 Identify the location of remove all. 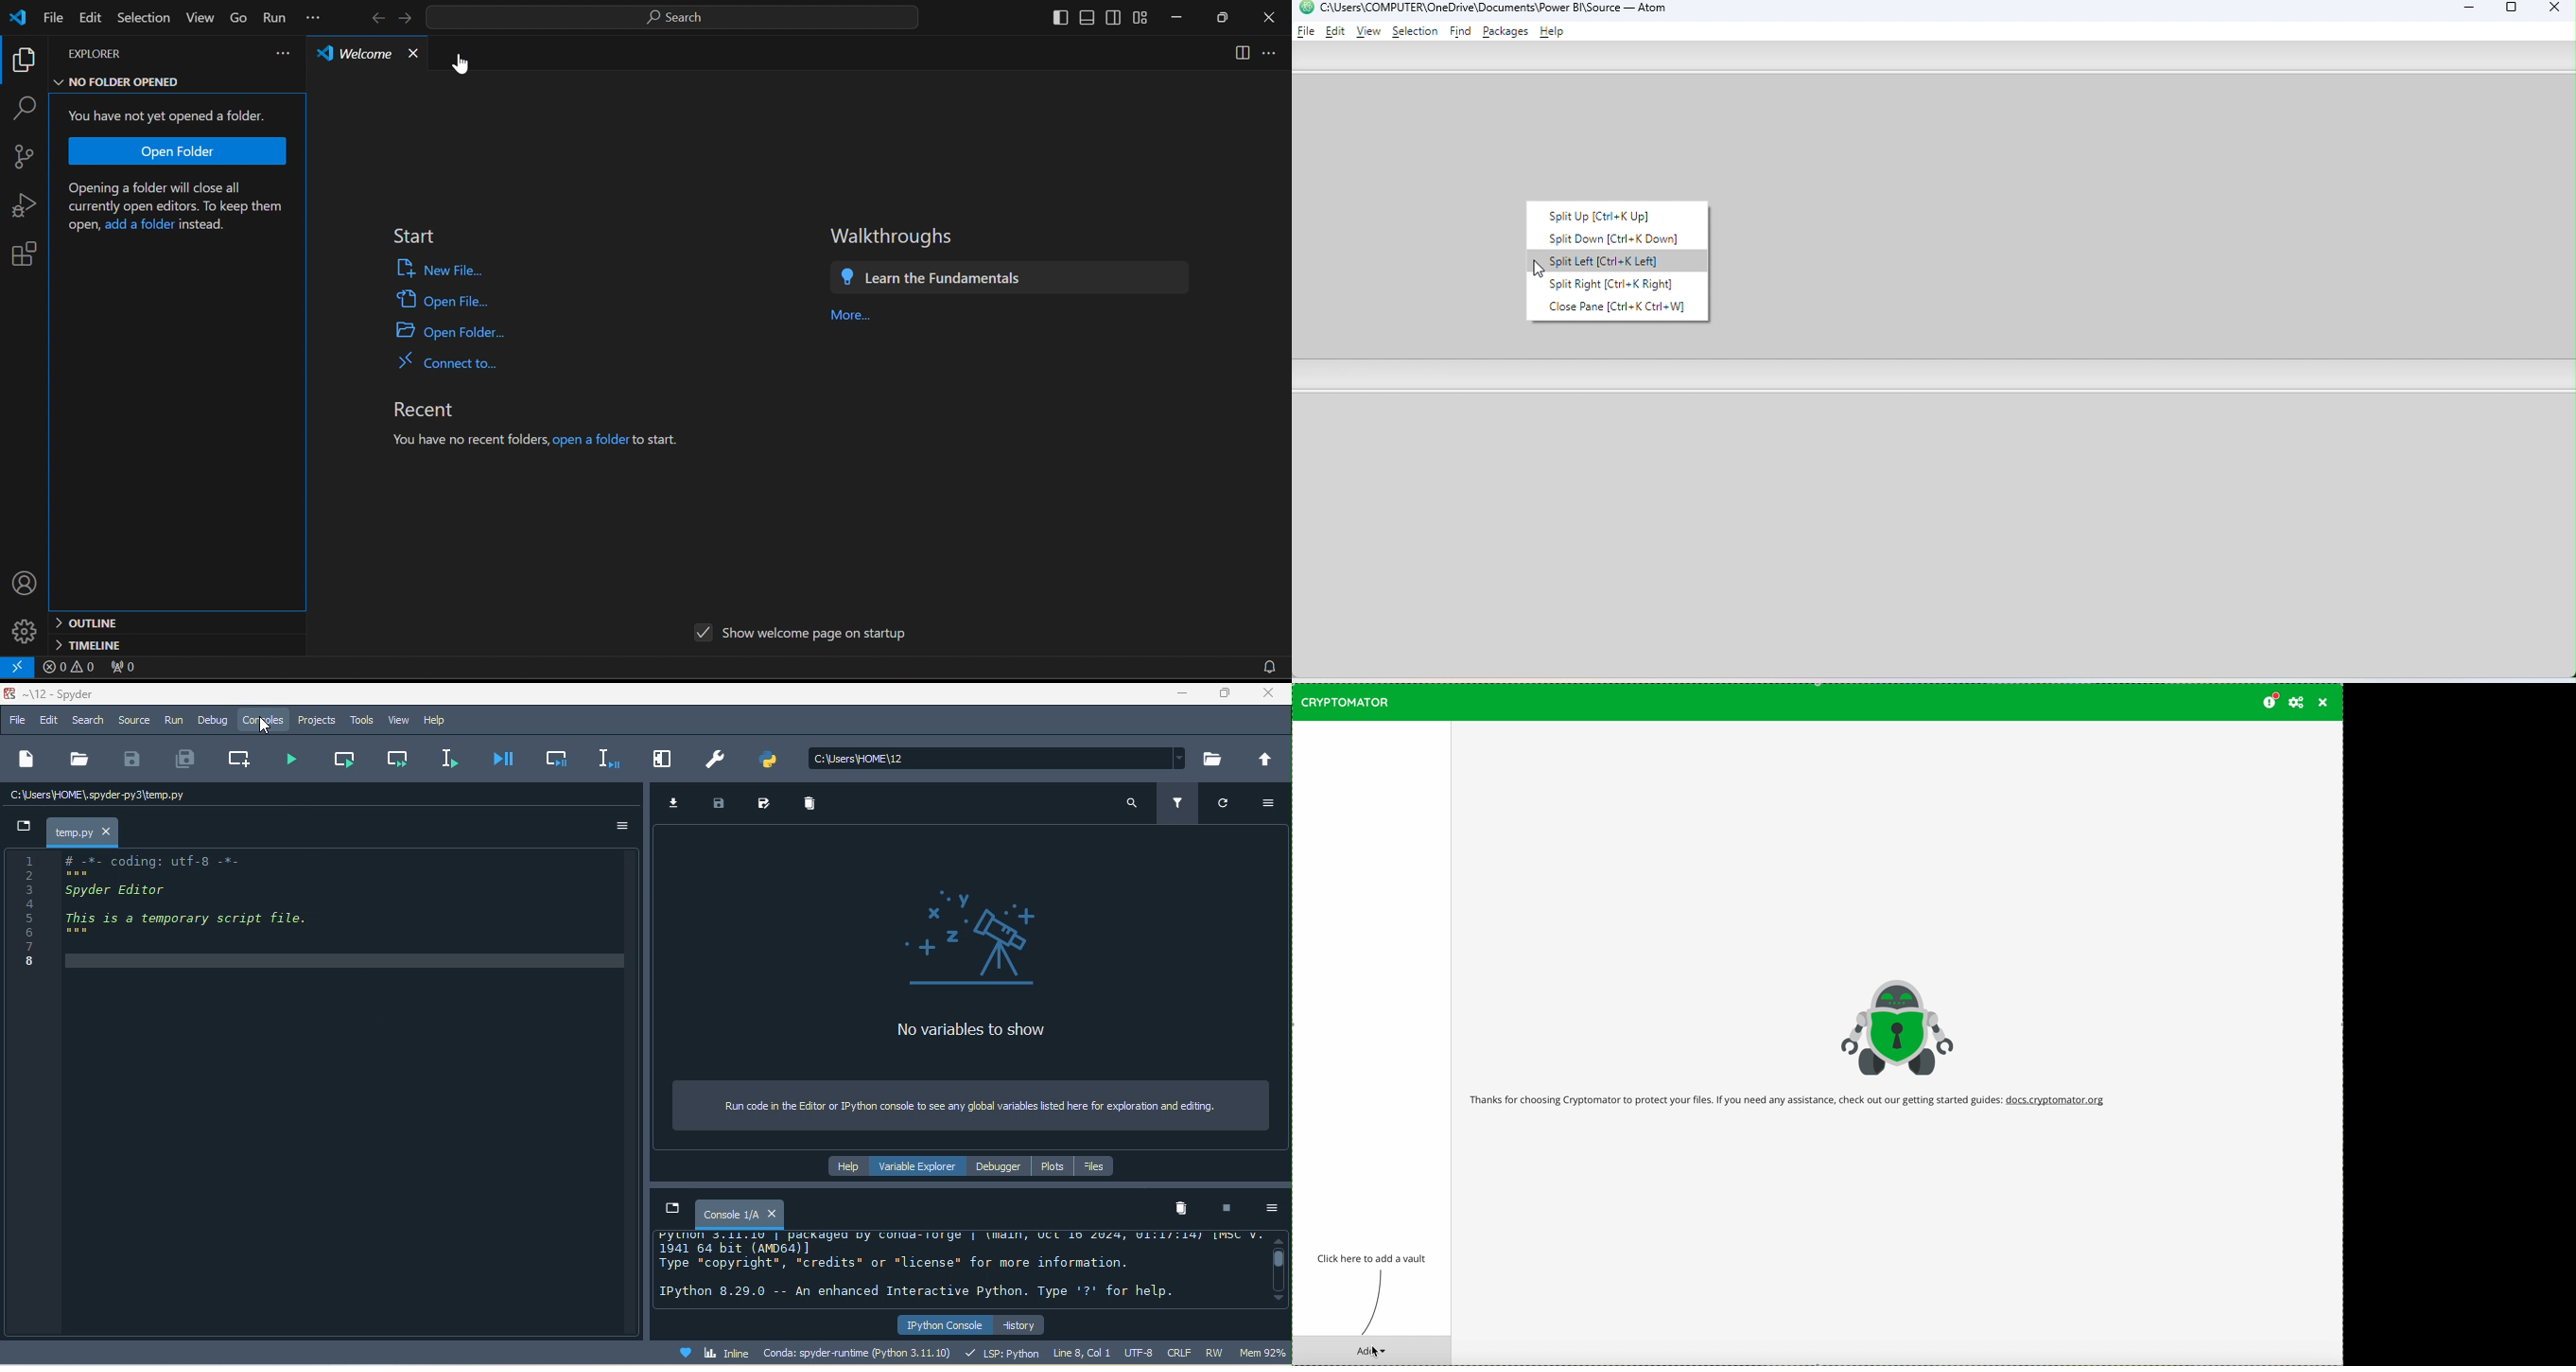
(815, 808).